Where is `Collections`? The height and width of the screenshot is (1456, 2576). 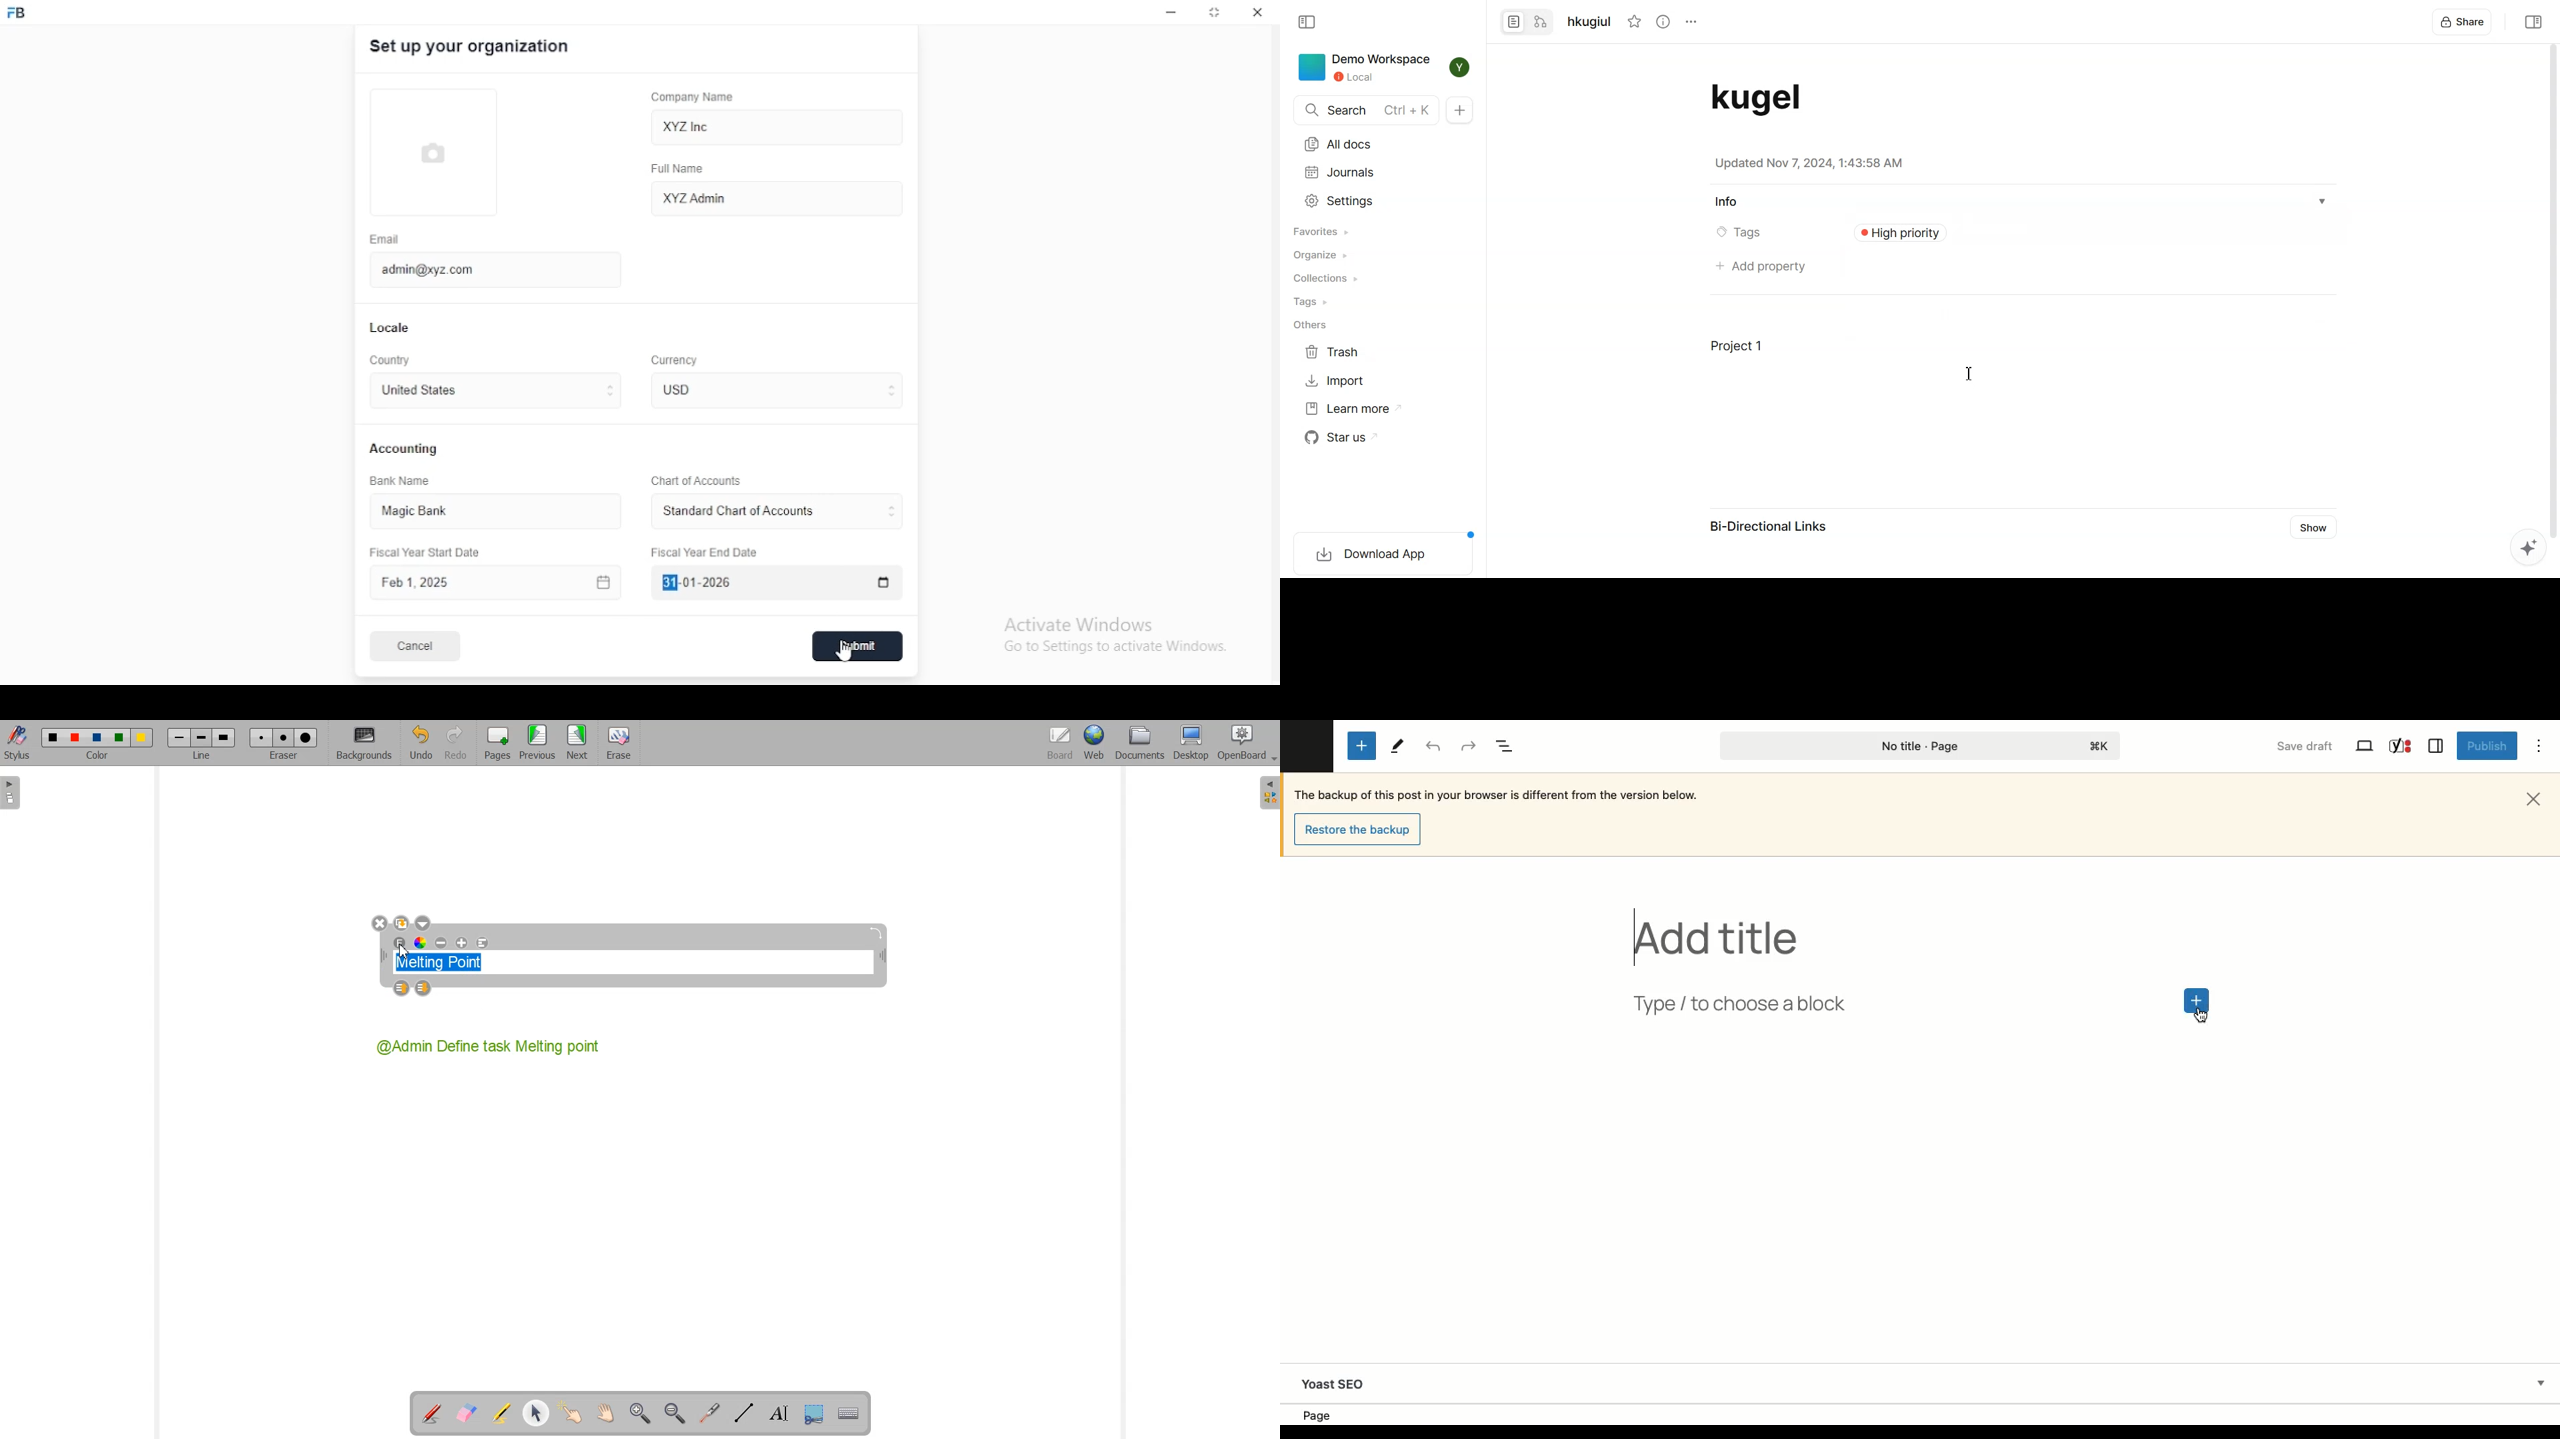
Collections is located at coordinates (1325, 279).